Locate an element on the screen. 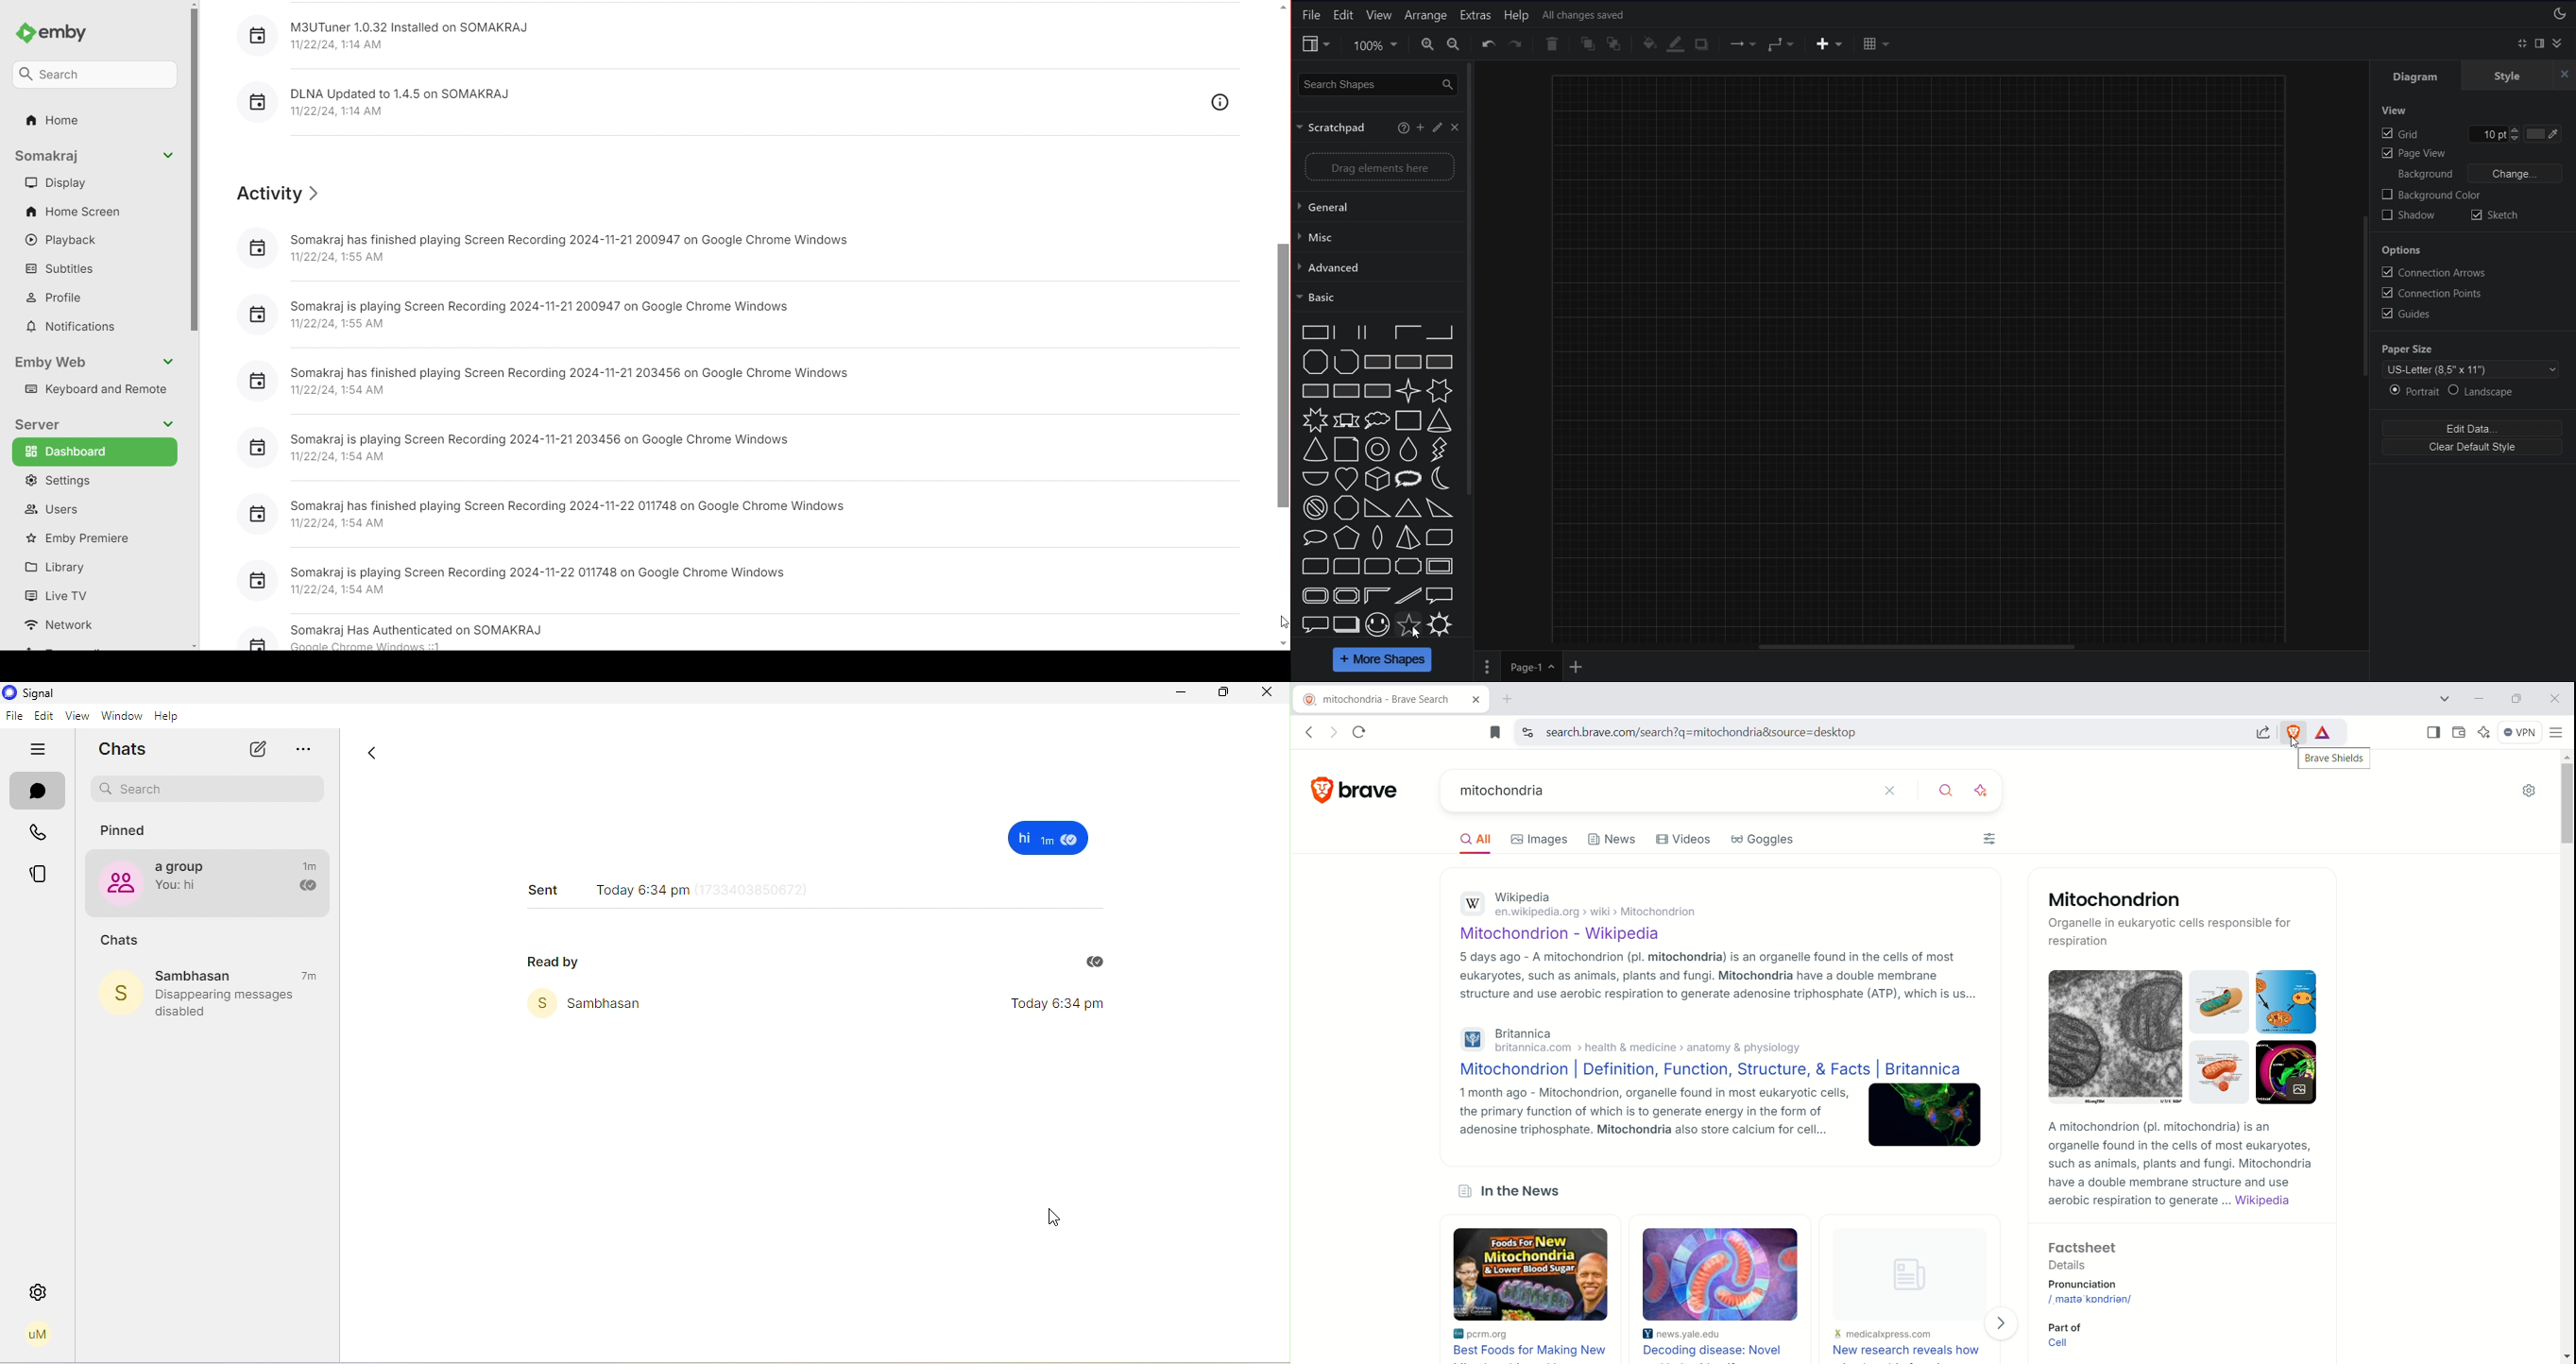  Full screen is located at coordinates (2524, 43).